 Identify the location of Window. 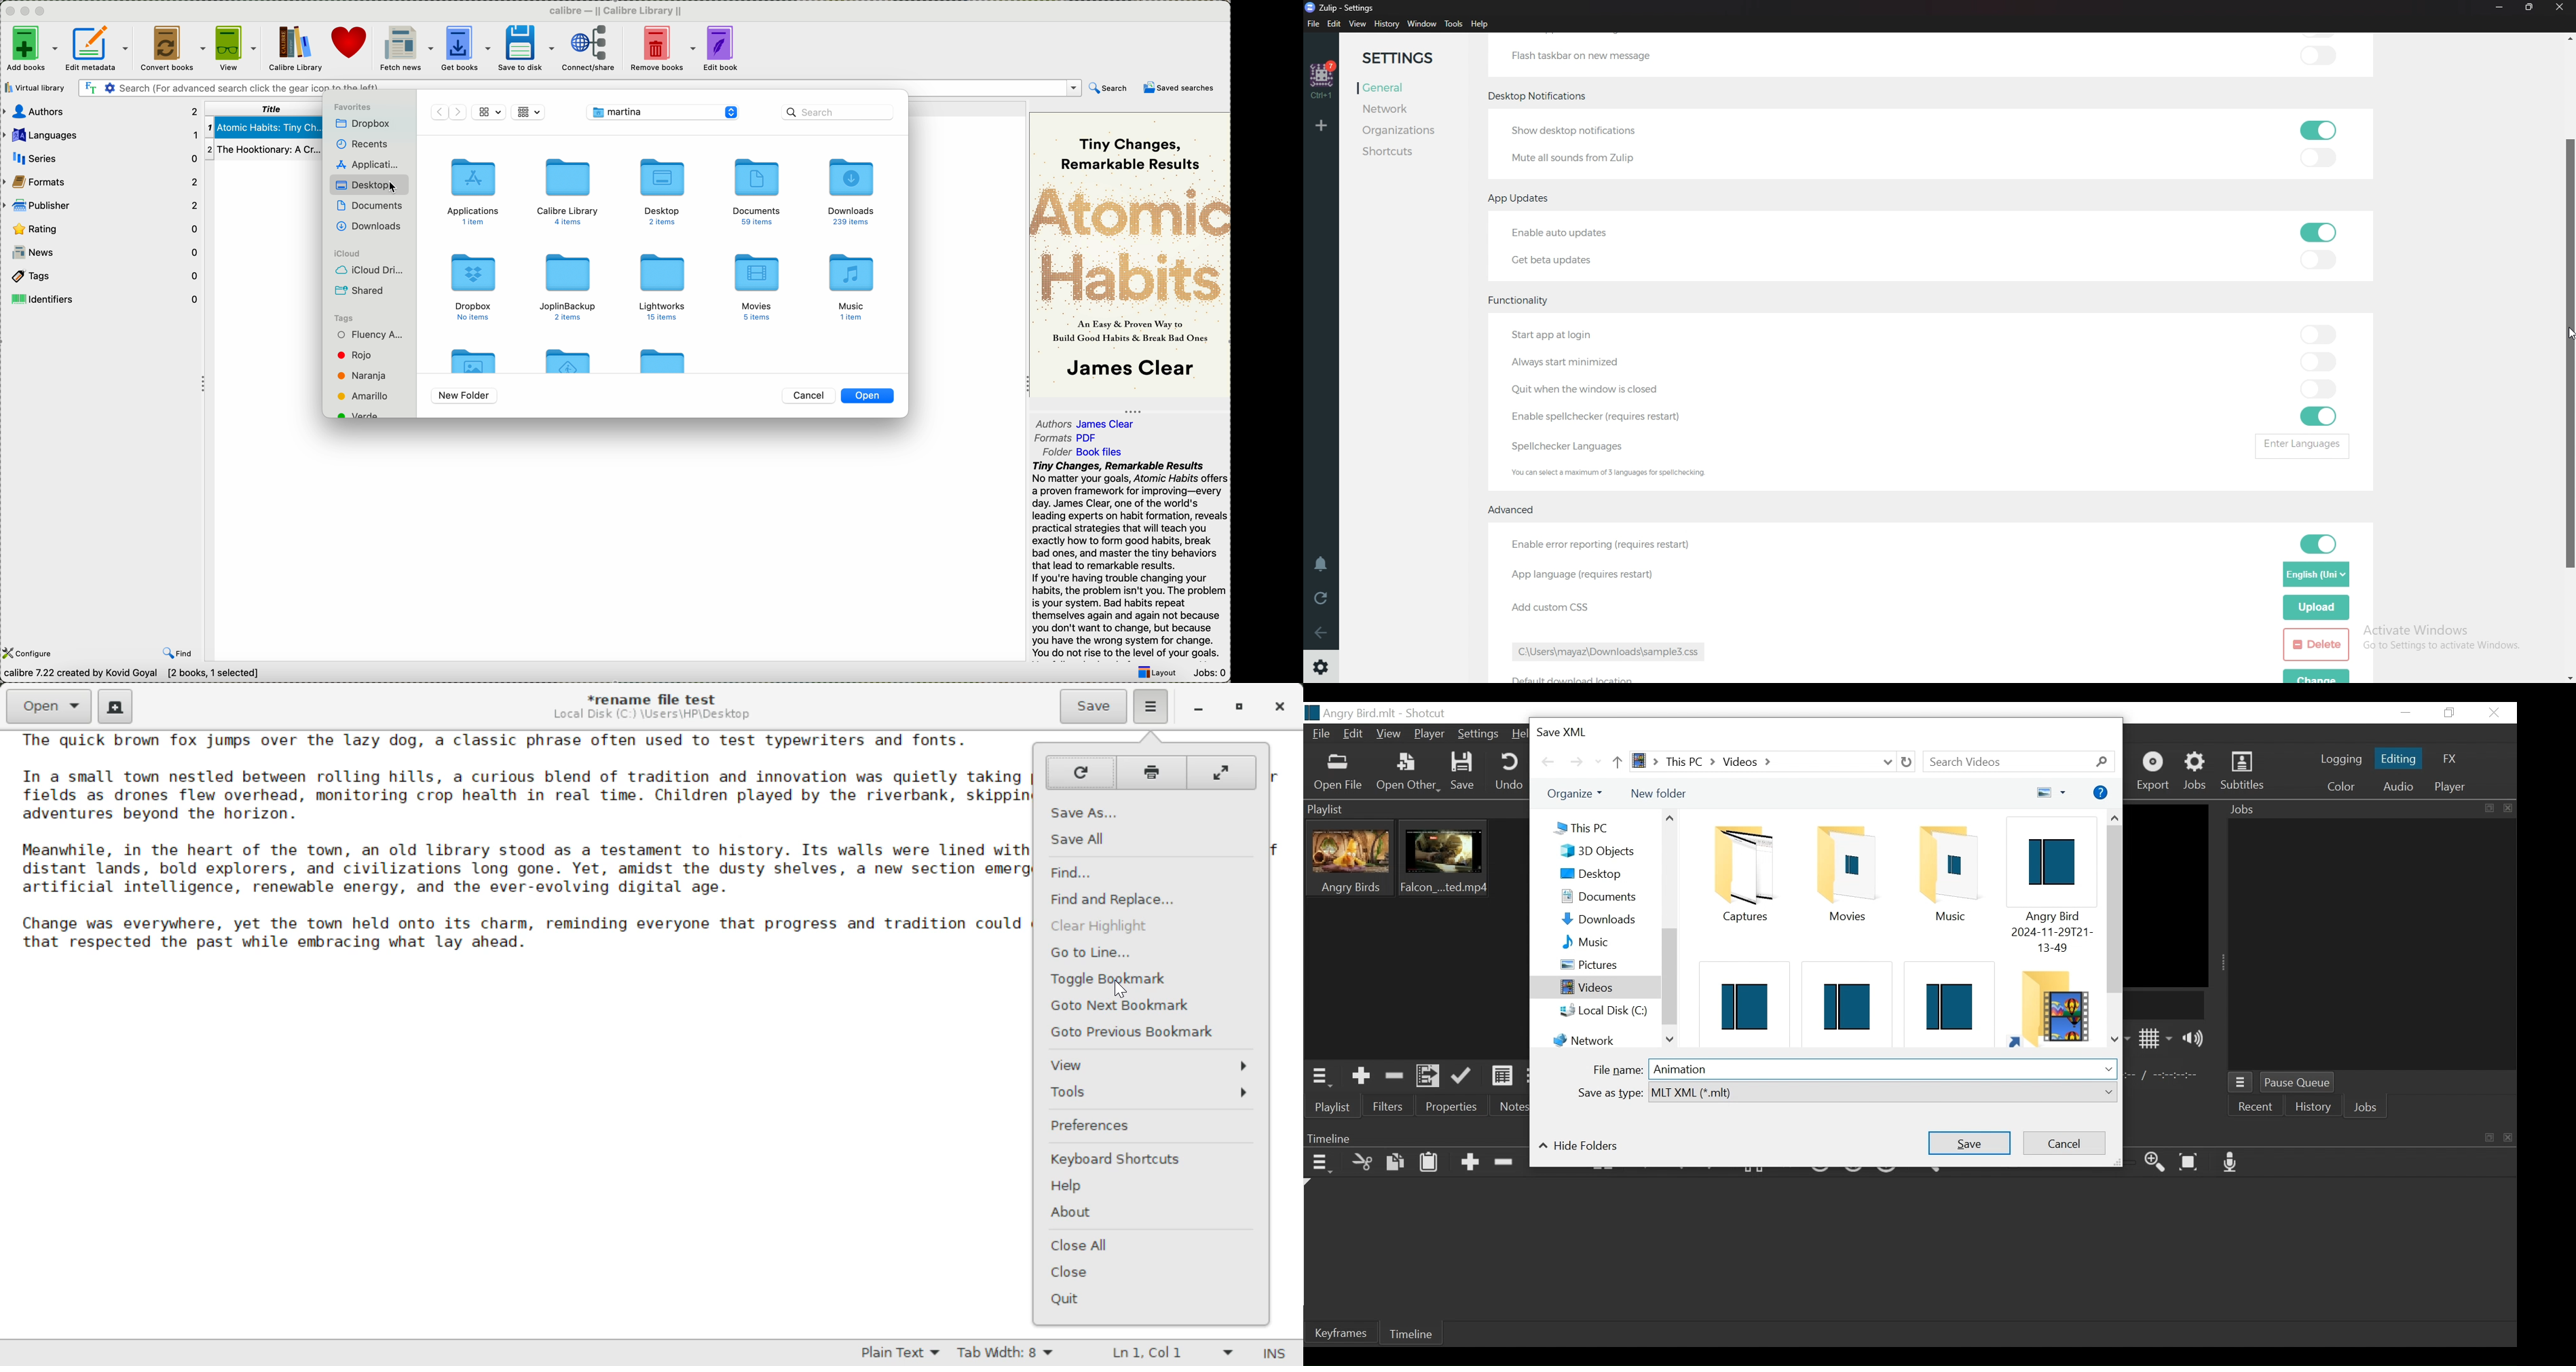
(1423, 24).